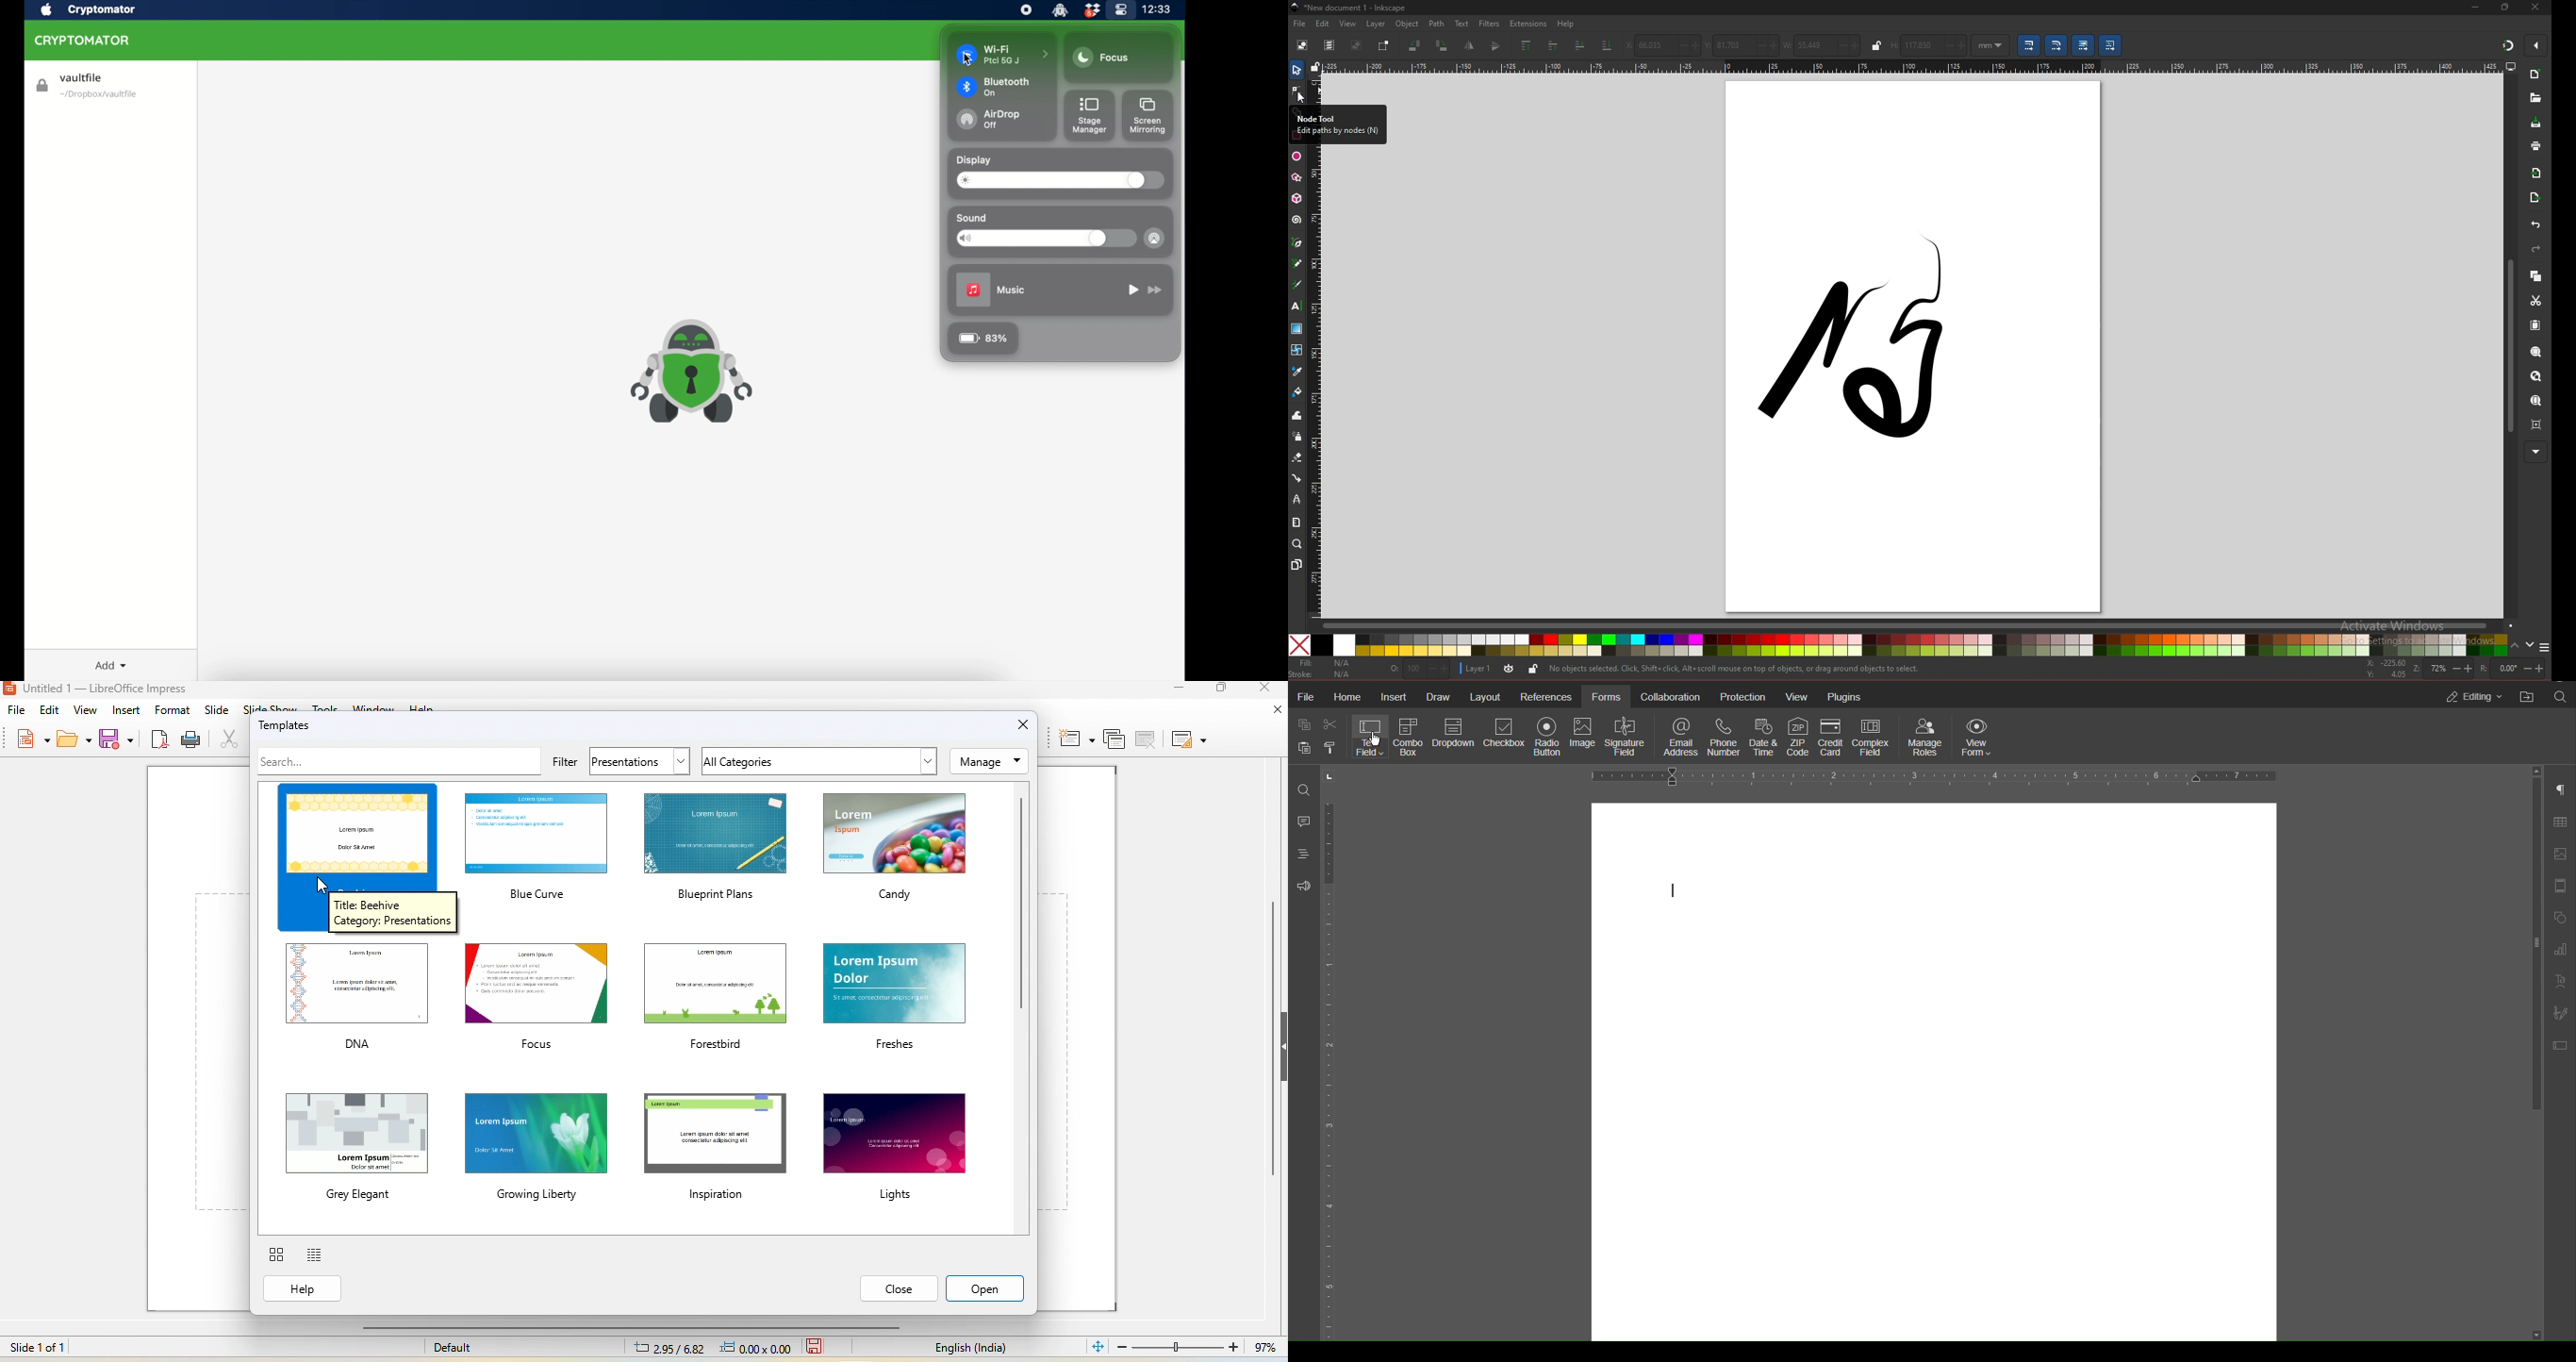  I want to click on templated, so click(290, 725).